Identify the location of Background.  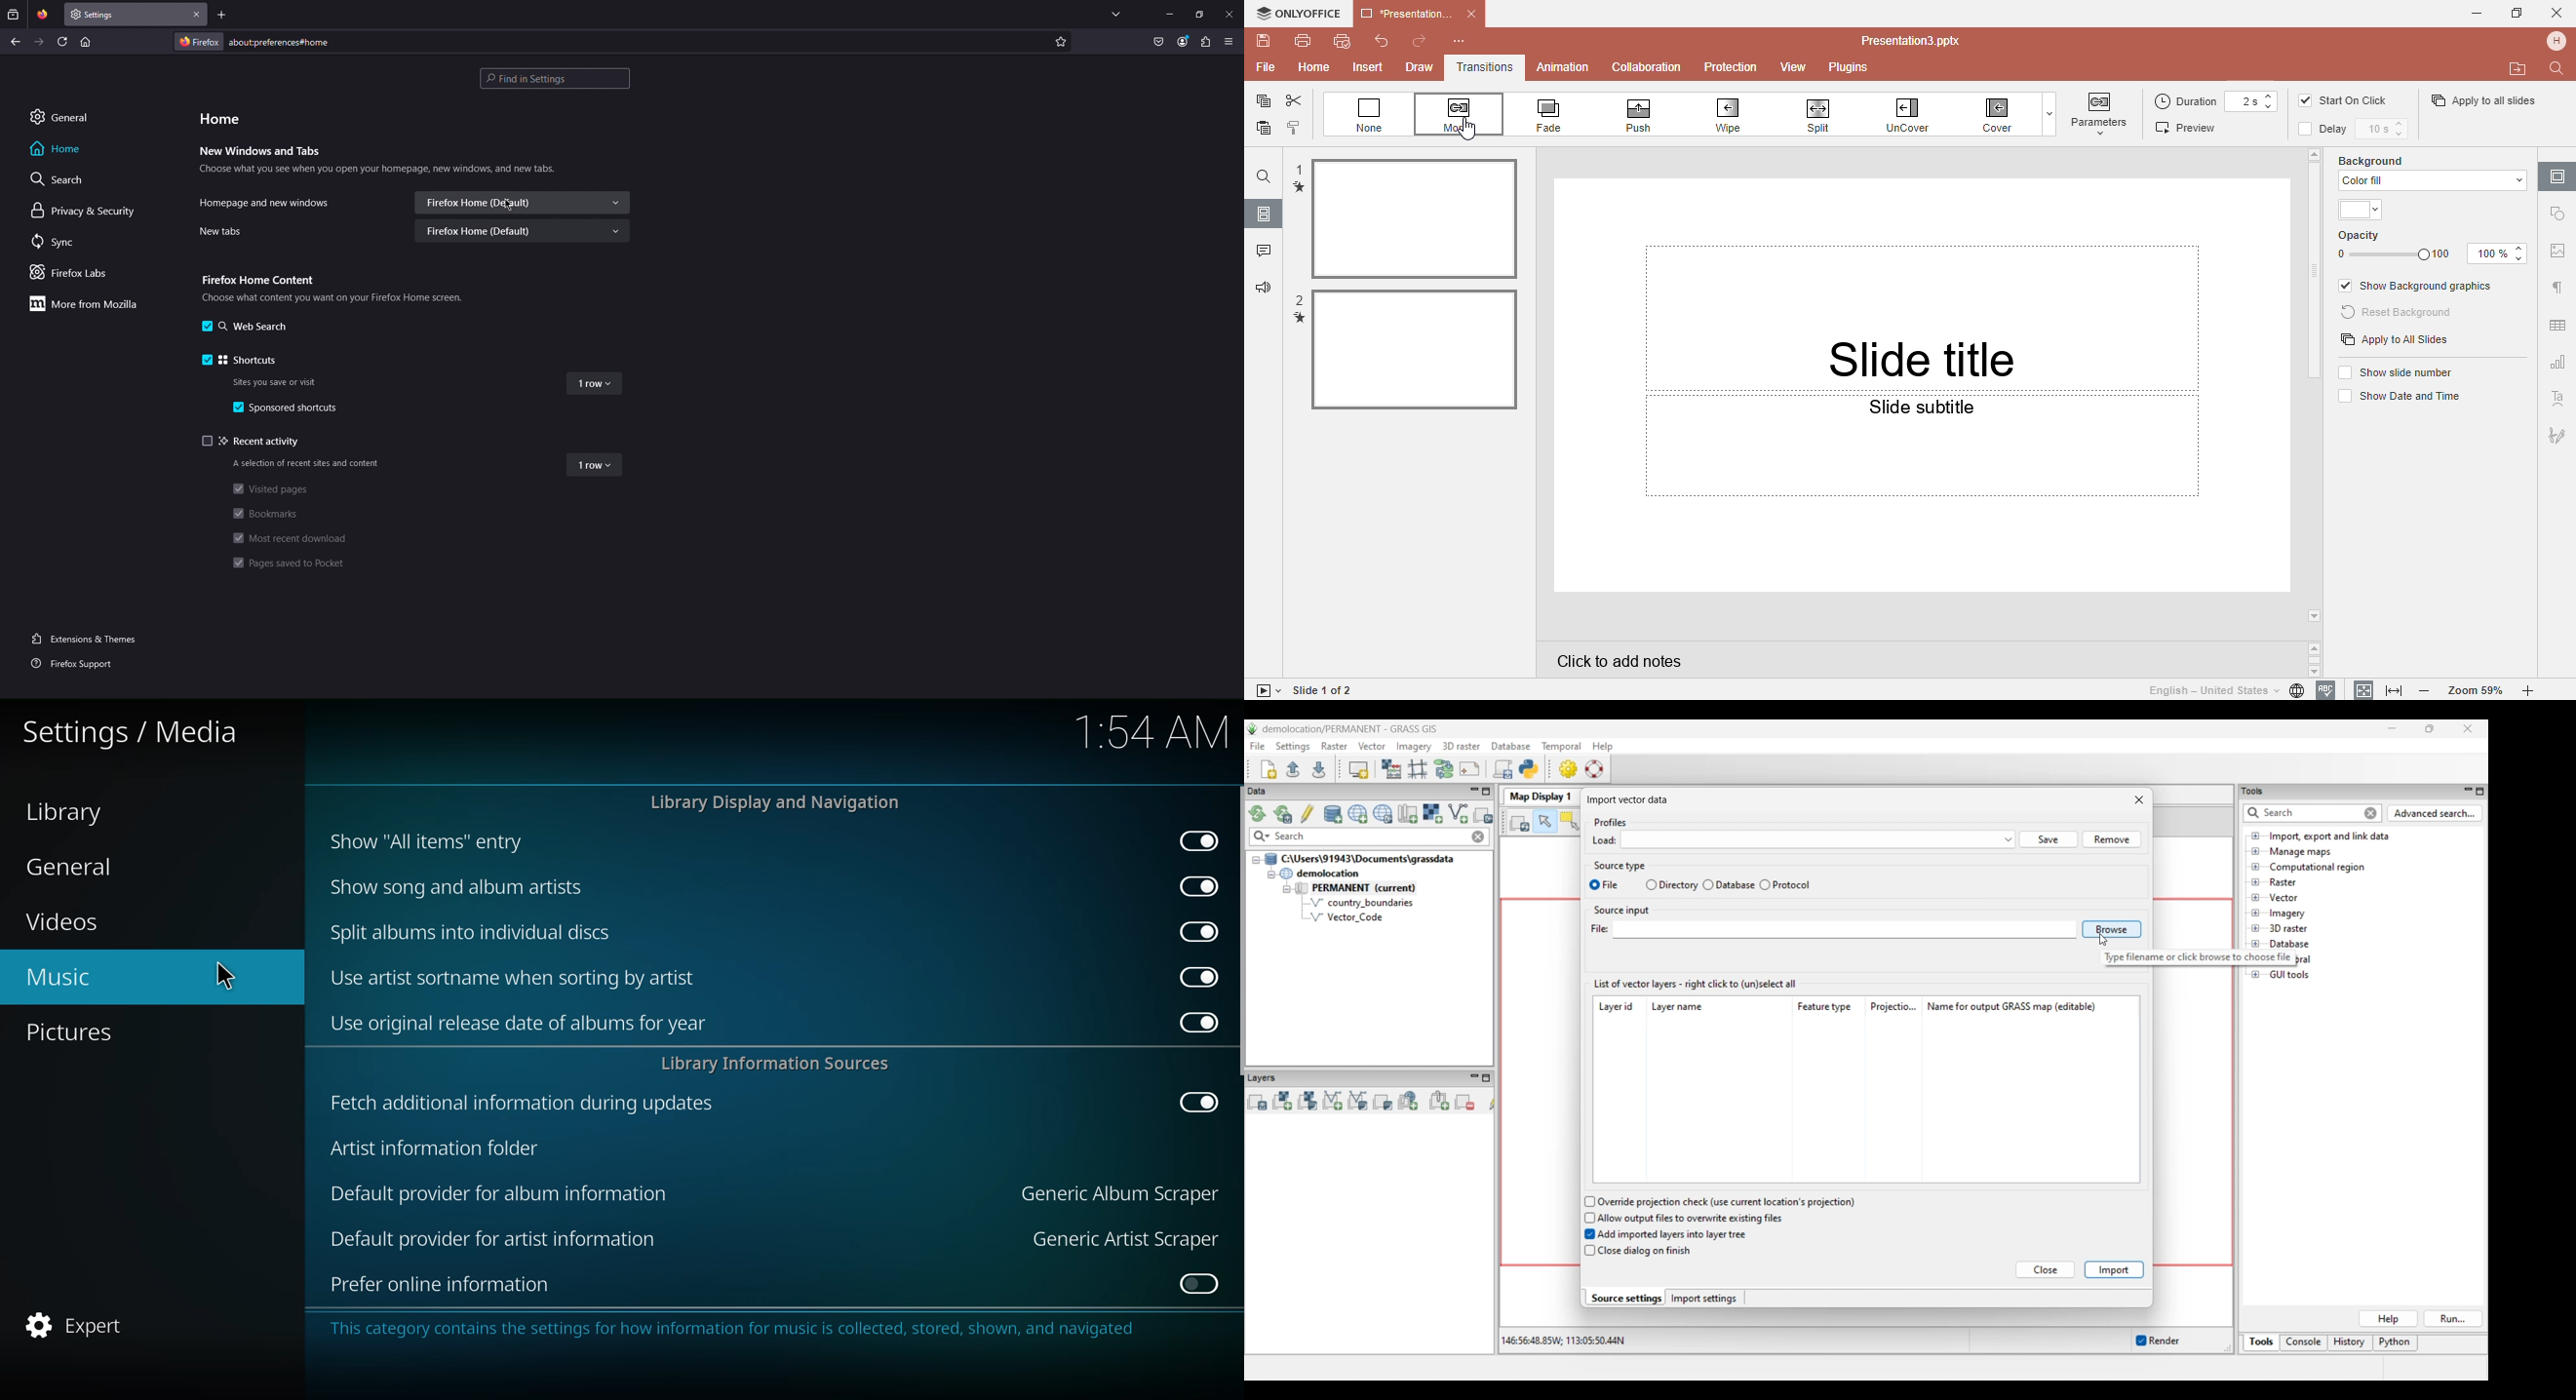
(2387, 159).